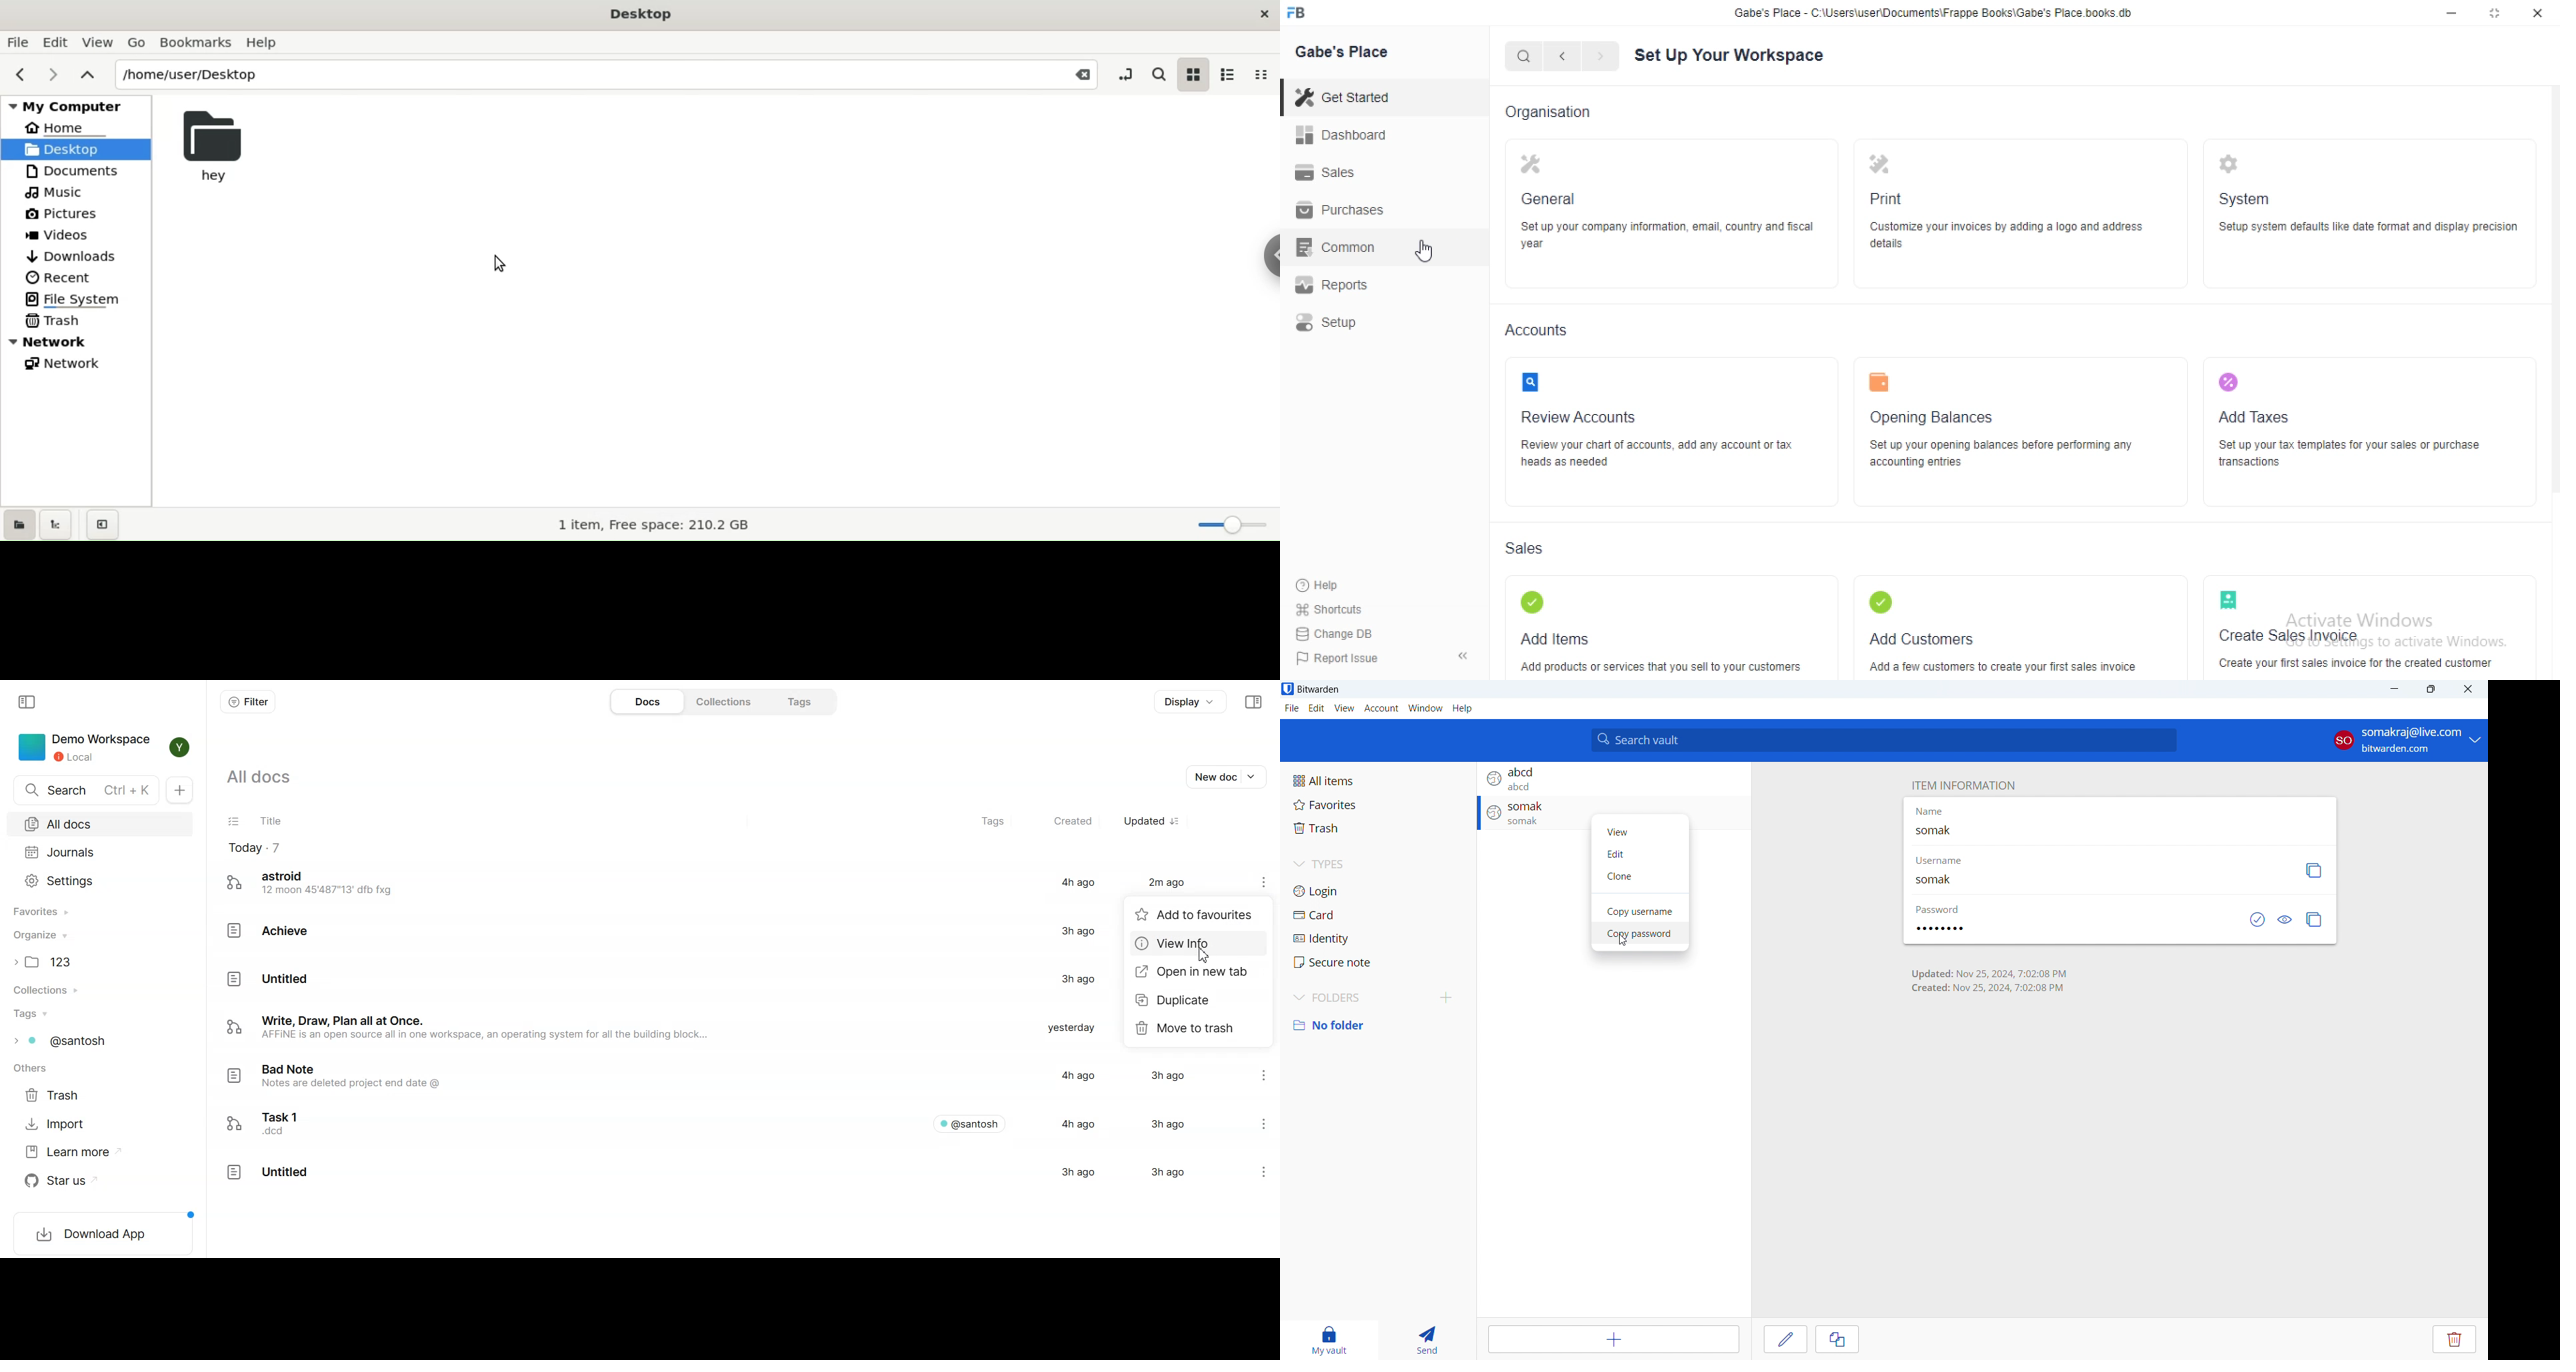 Image resolution: width=2576 pixels, height=1372 pixels. Describe the element at coordinates (1554, 201) in the screenshot. I see `General` at that location.